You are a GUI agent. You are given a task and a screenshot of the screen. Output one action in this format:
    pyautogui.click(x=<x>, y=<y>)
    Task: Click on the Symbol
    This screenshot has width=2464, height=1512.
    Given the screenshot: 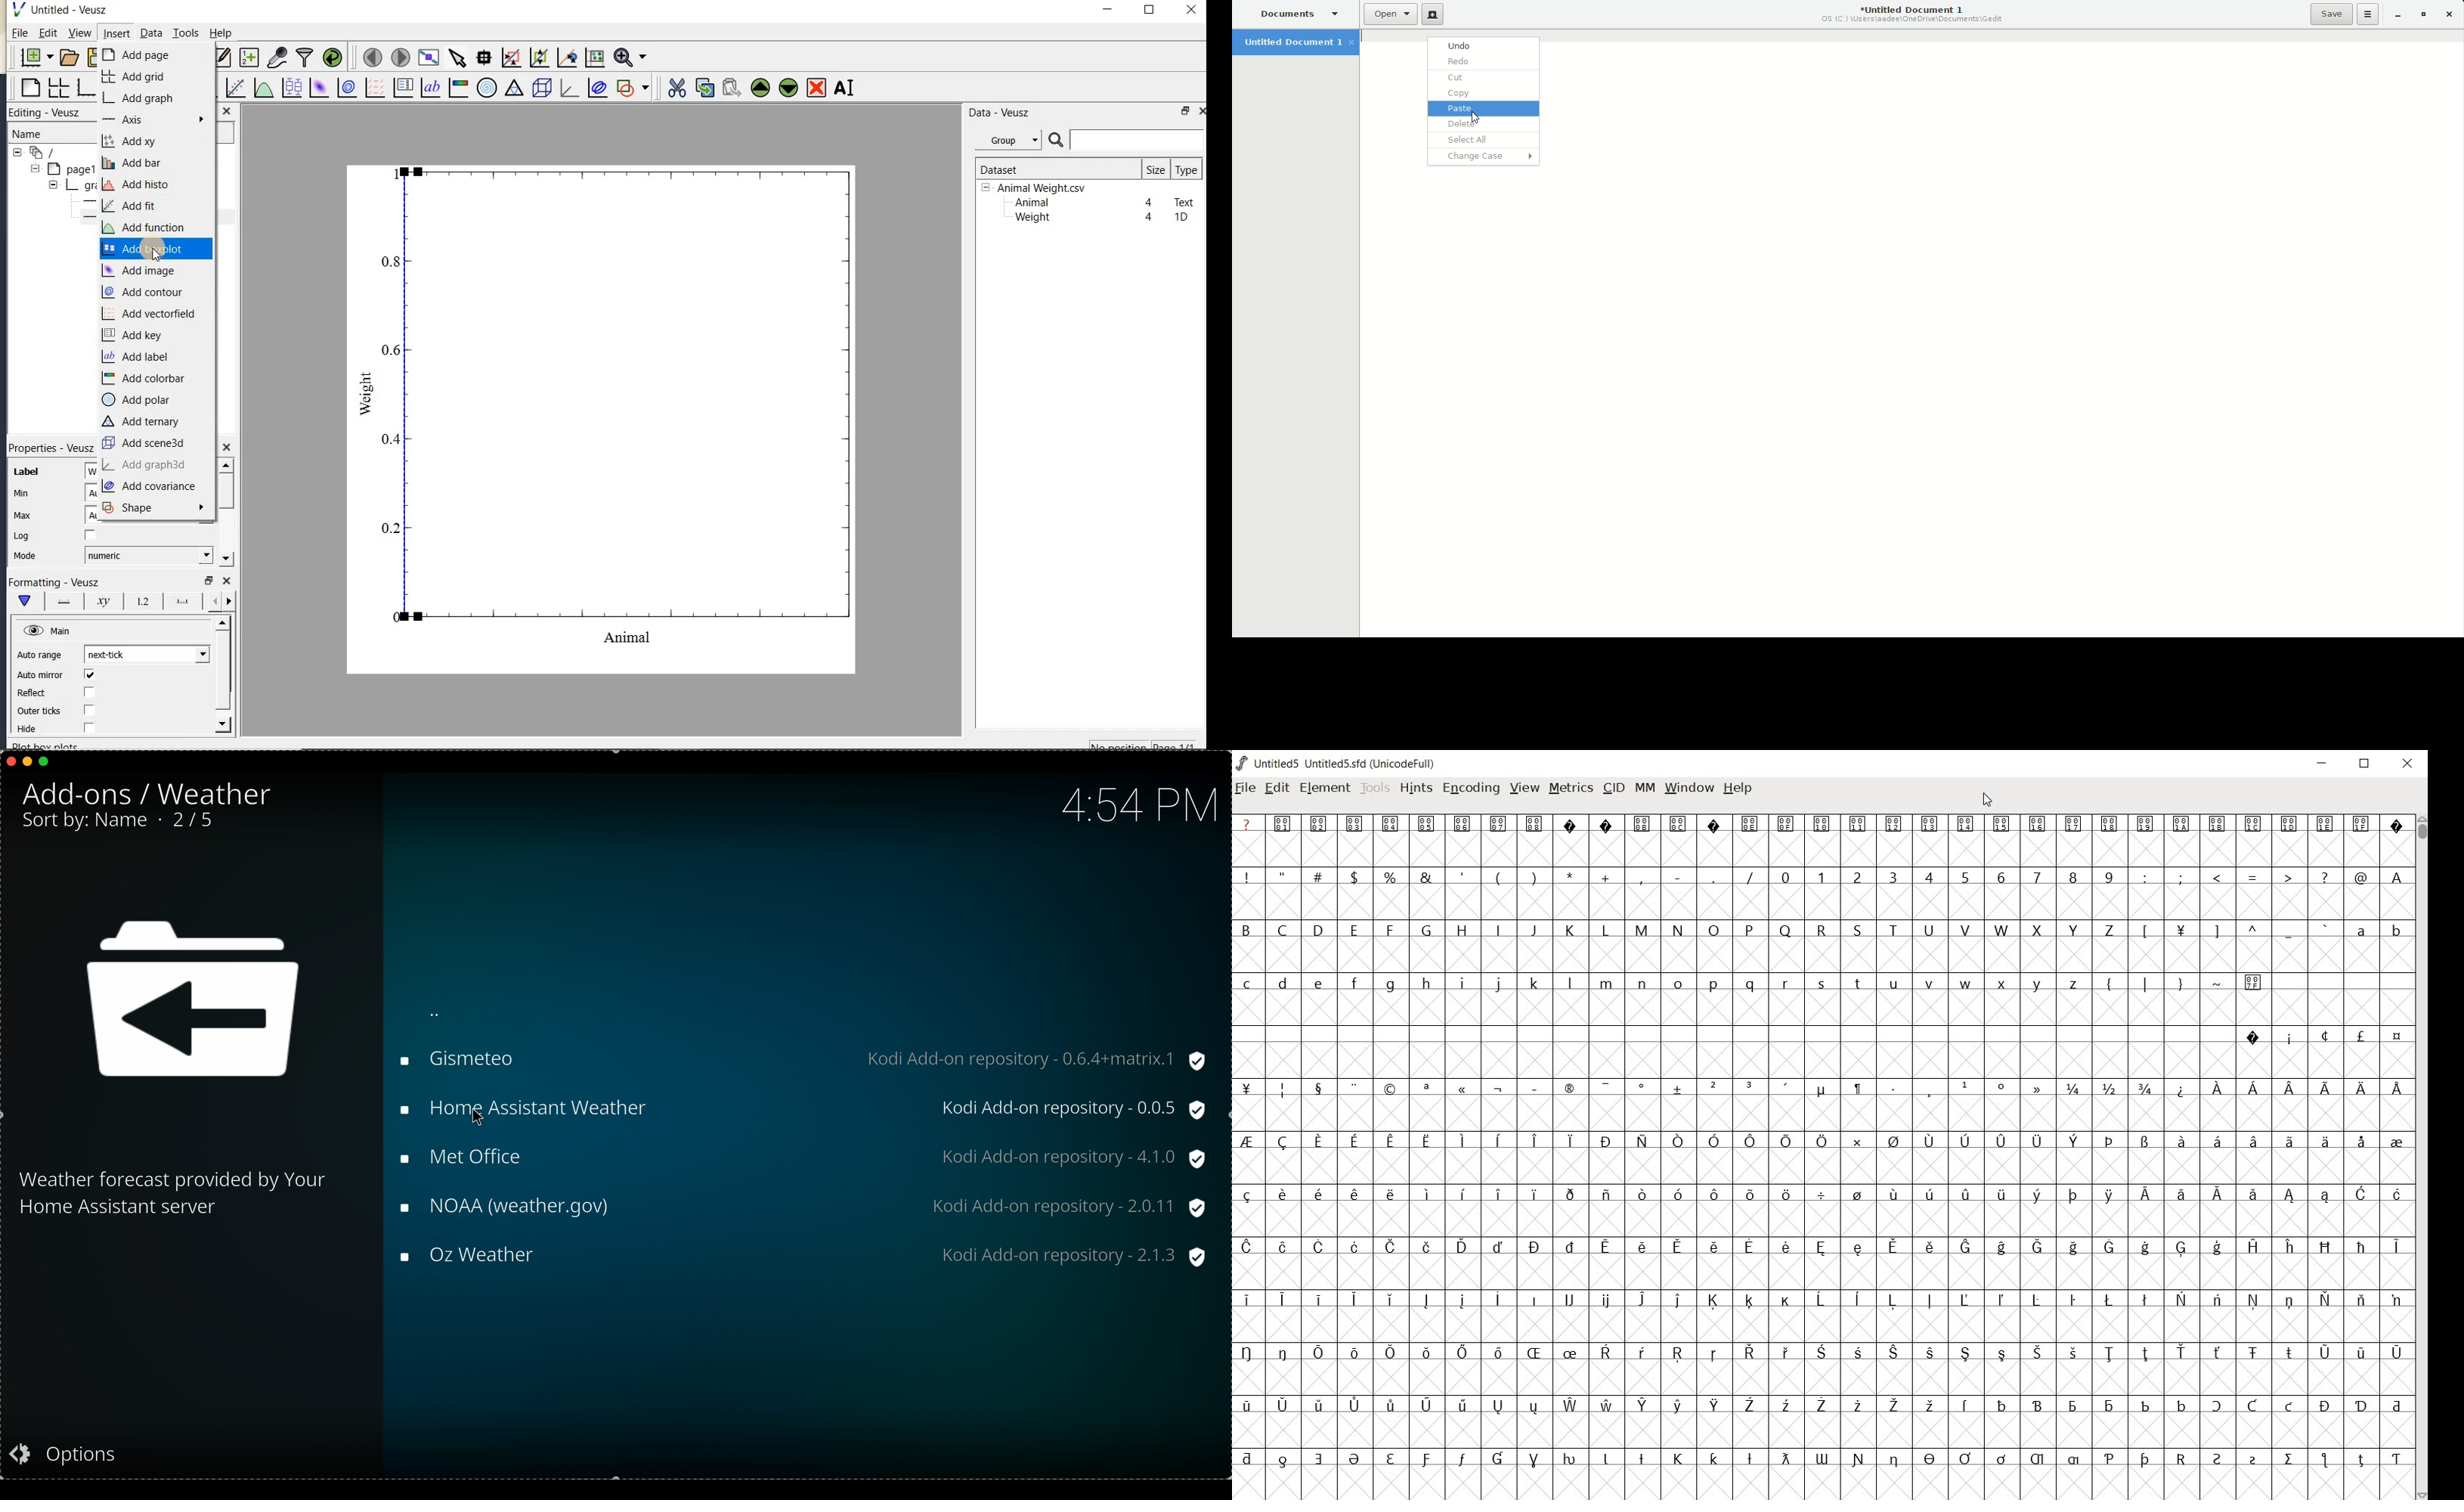 What is the action you would take?
    pyautogui.click(x=2003, y=825)
    